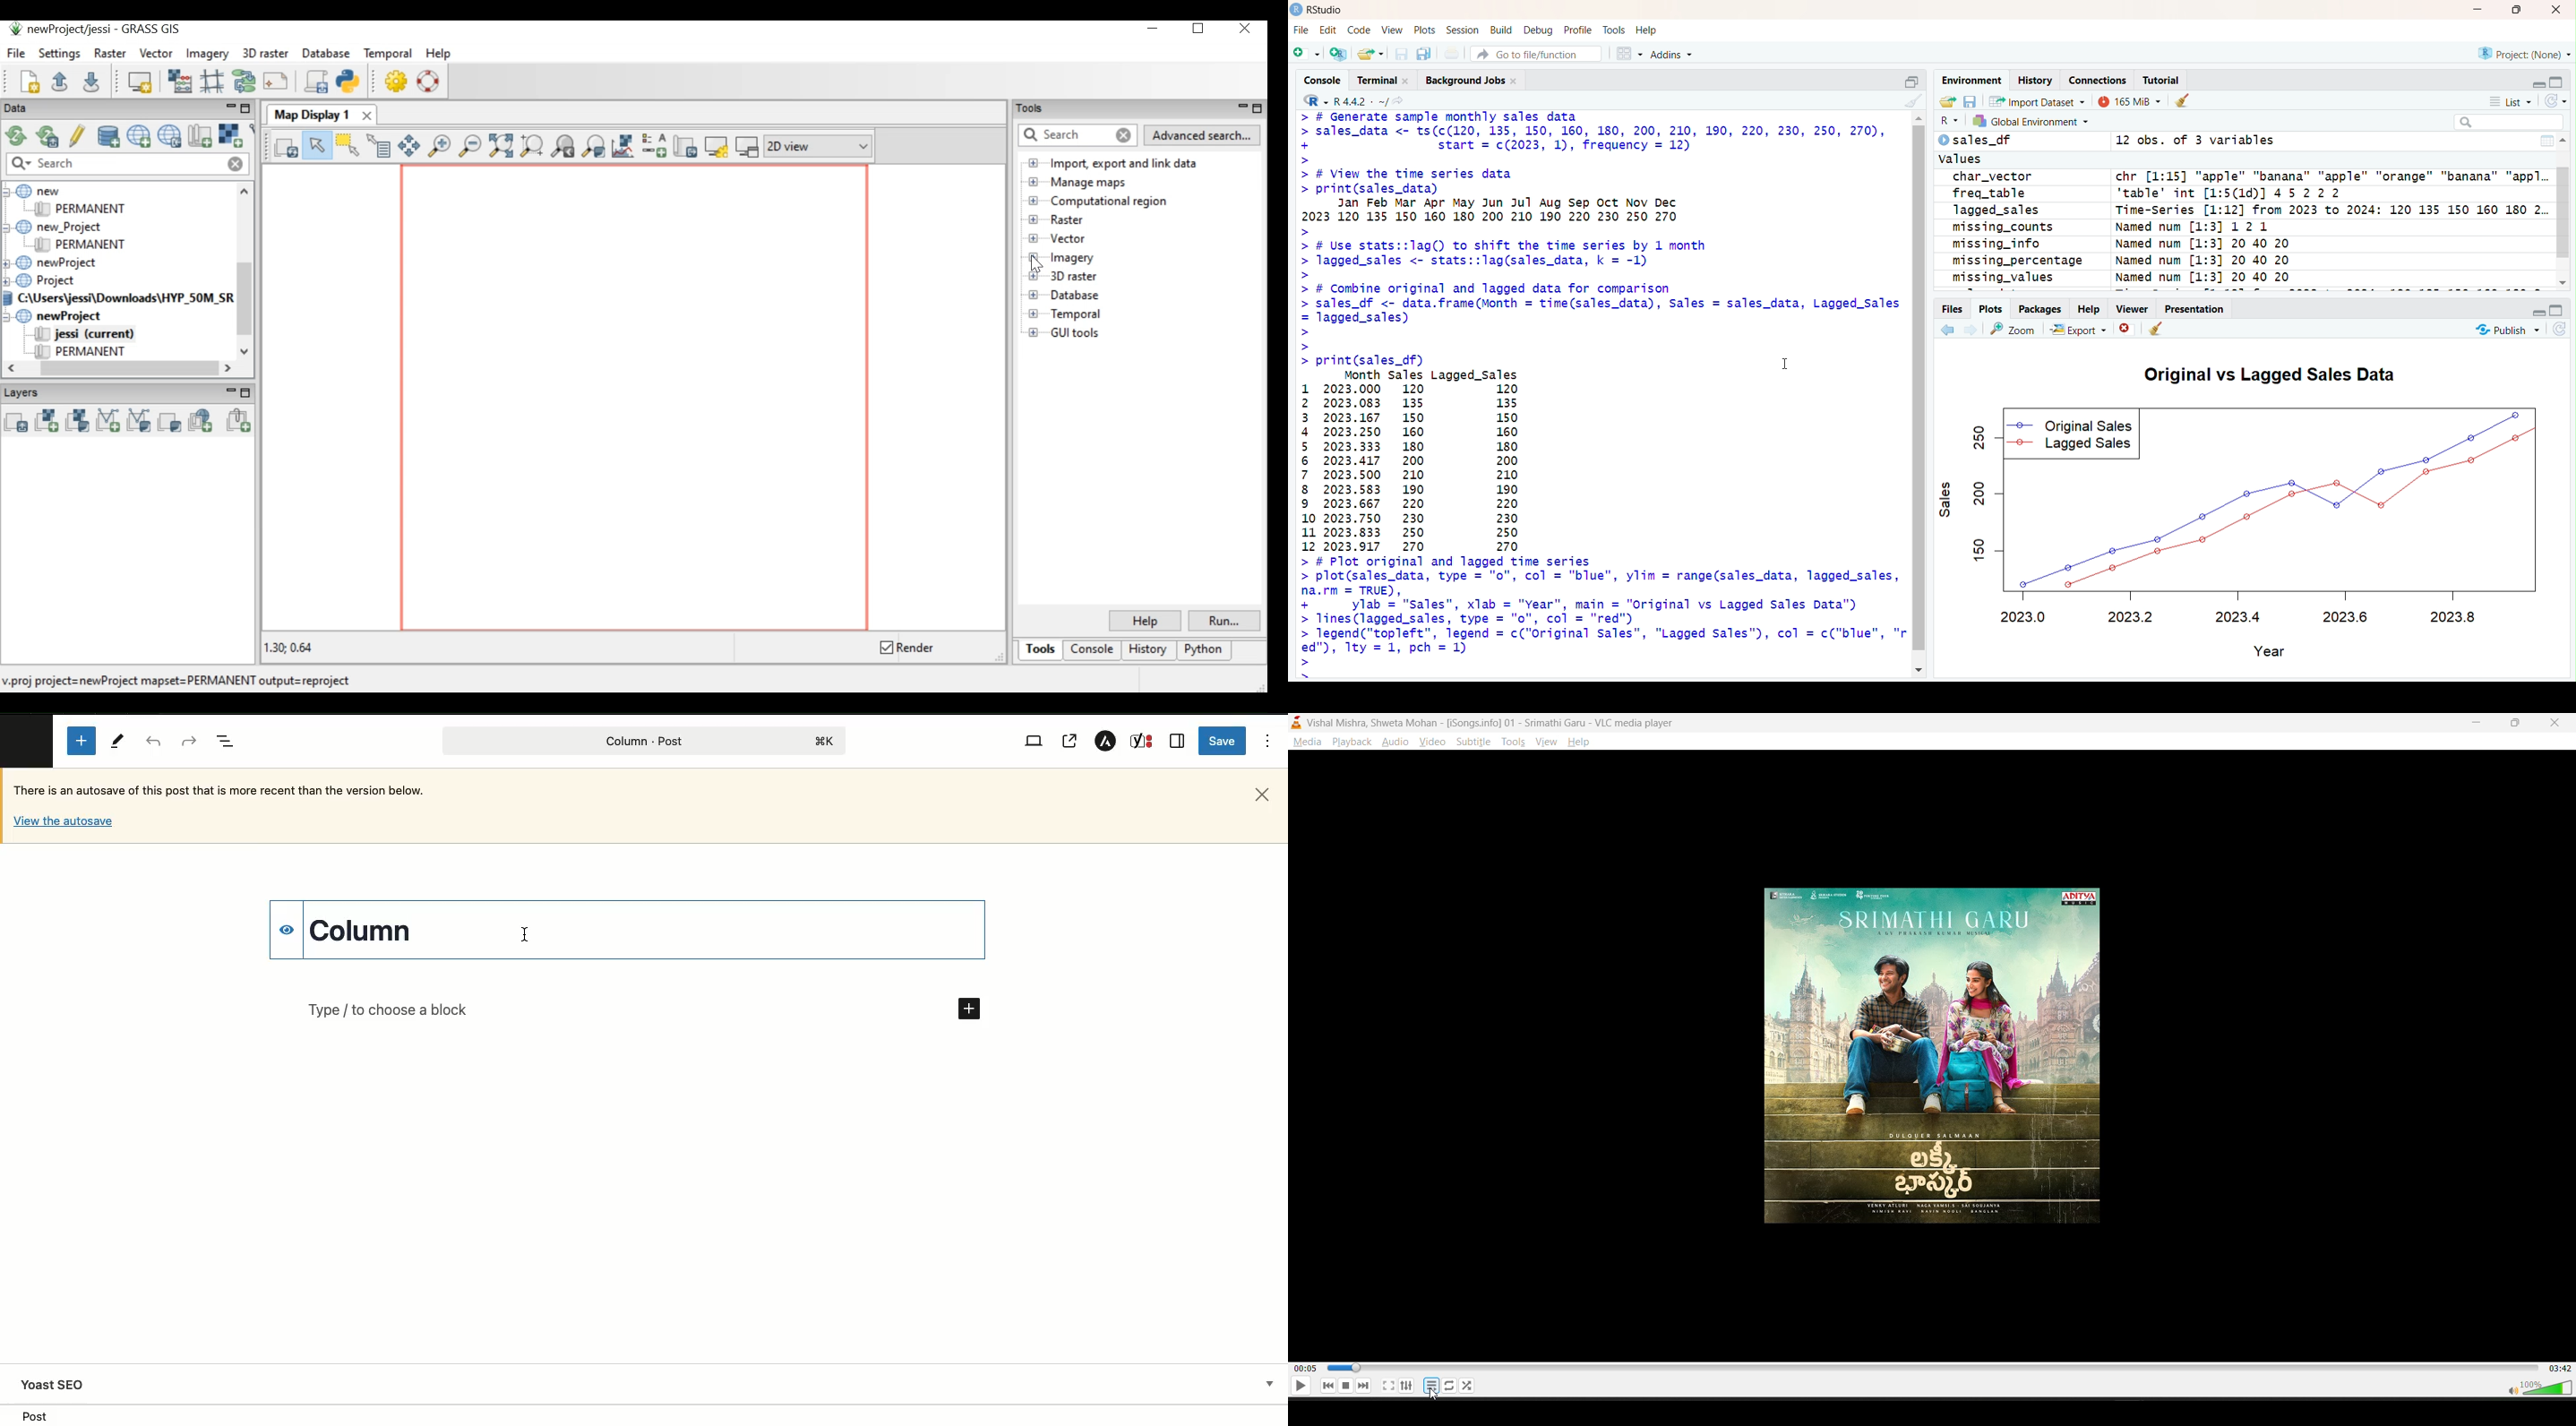 The width and height of the screenshot is (2576, 1428). What do you see at coordinates (1971, 101) in the screenshot?
I see `save workspace` at bounding box center [1971, 101].